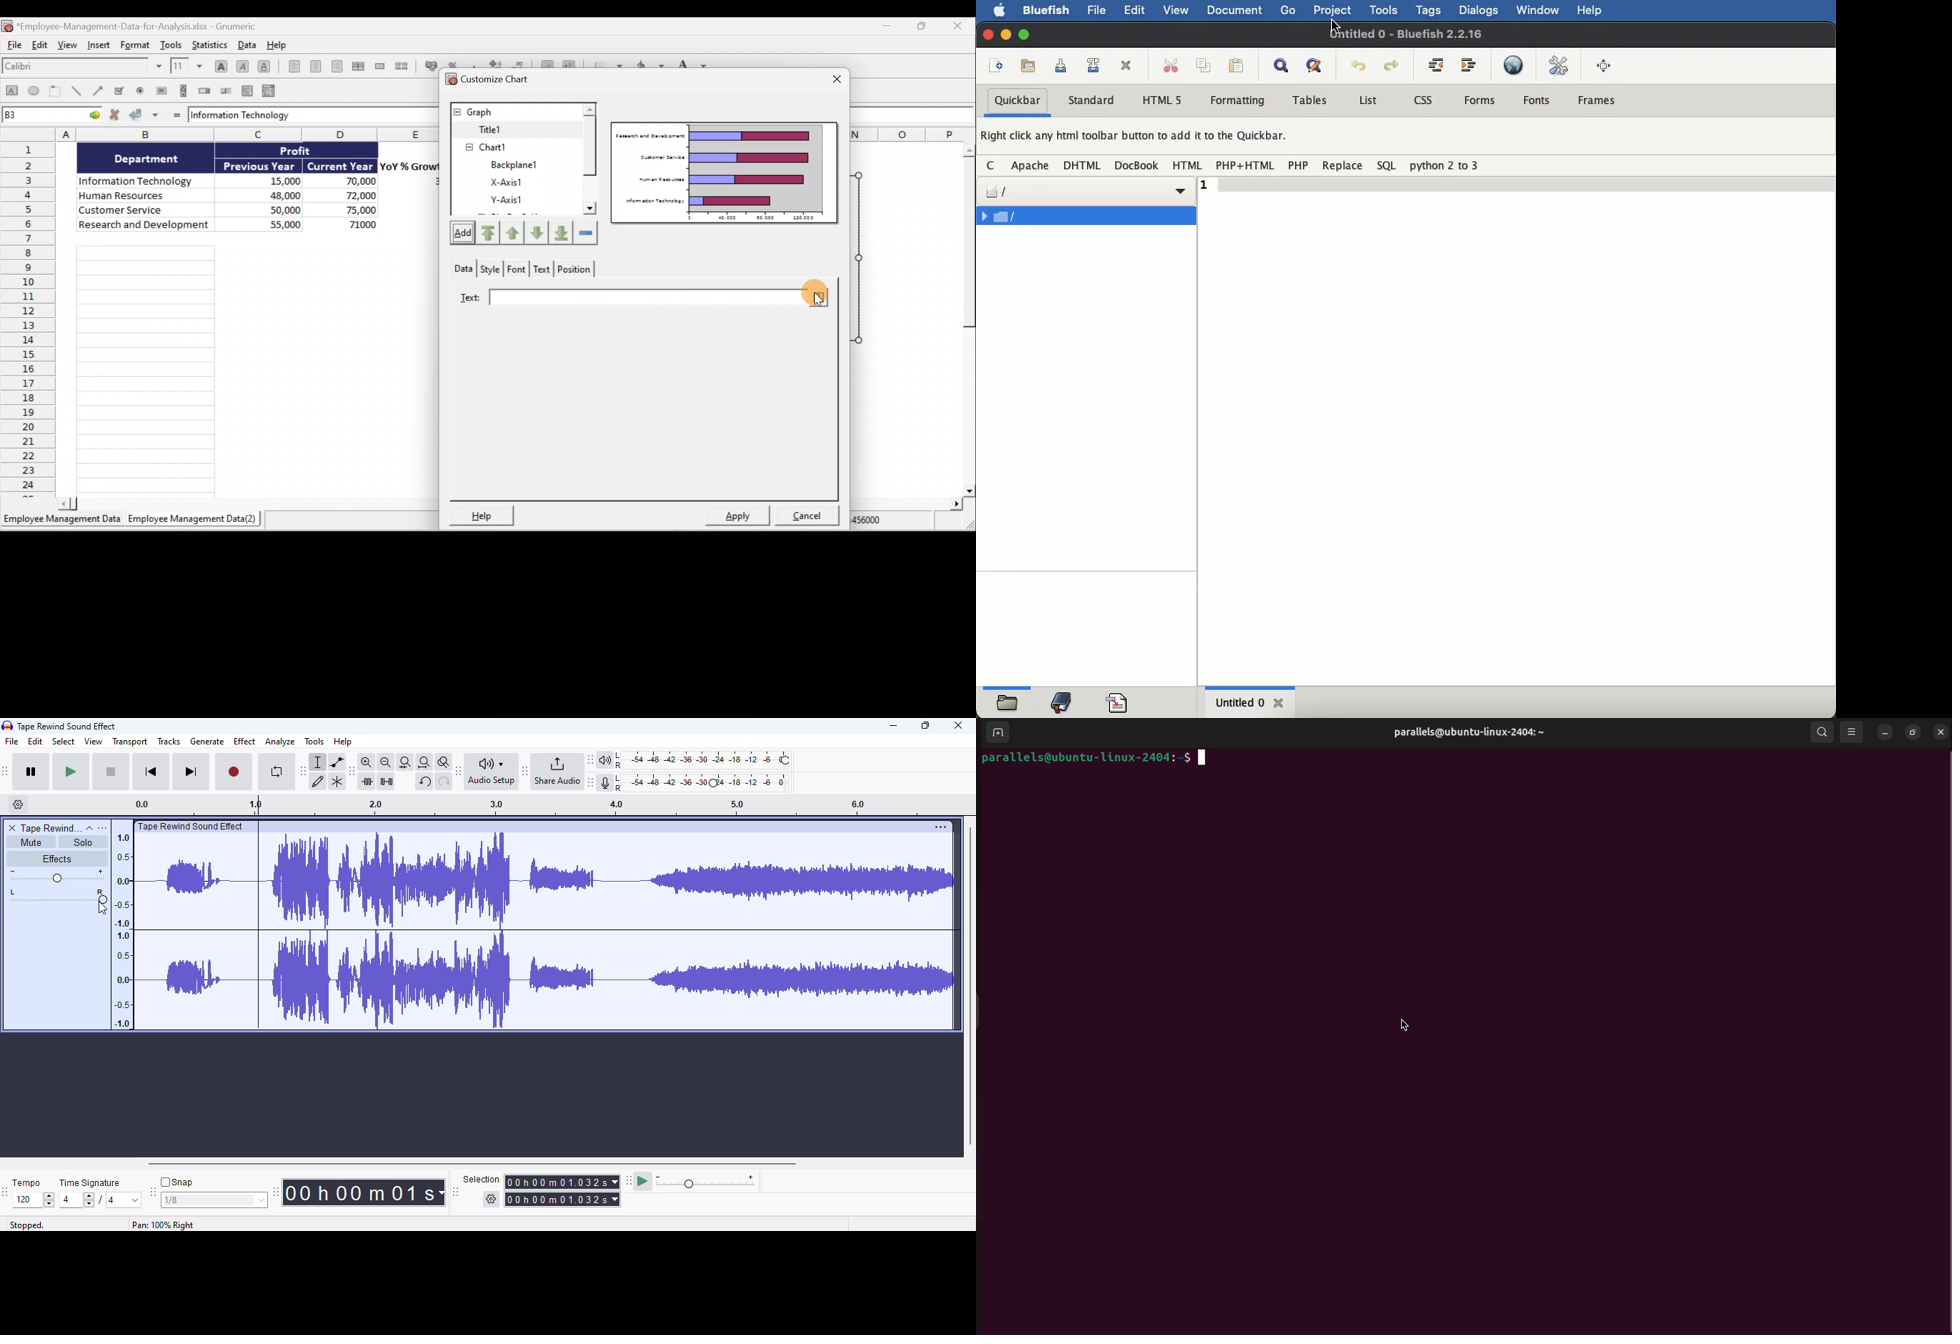 The height and width of the screenshot is (1344, 1960). What do you see at coordinates (1162, 100) in the screenshot?
I see `html 5` at bounding box center [1162, 100].